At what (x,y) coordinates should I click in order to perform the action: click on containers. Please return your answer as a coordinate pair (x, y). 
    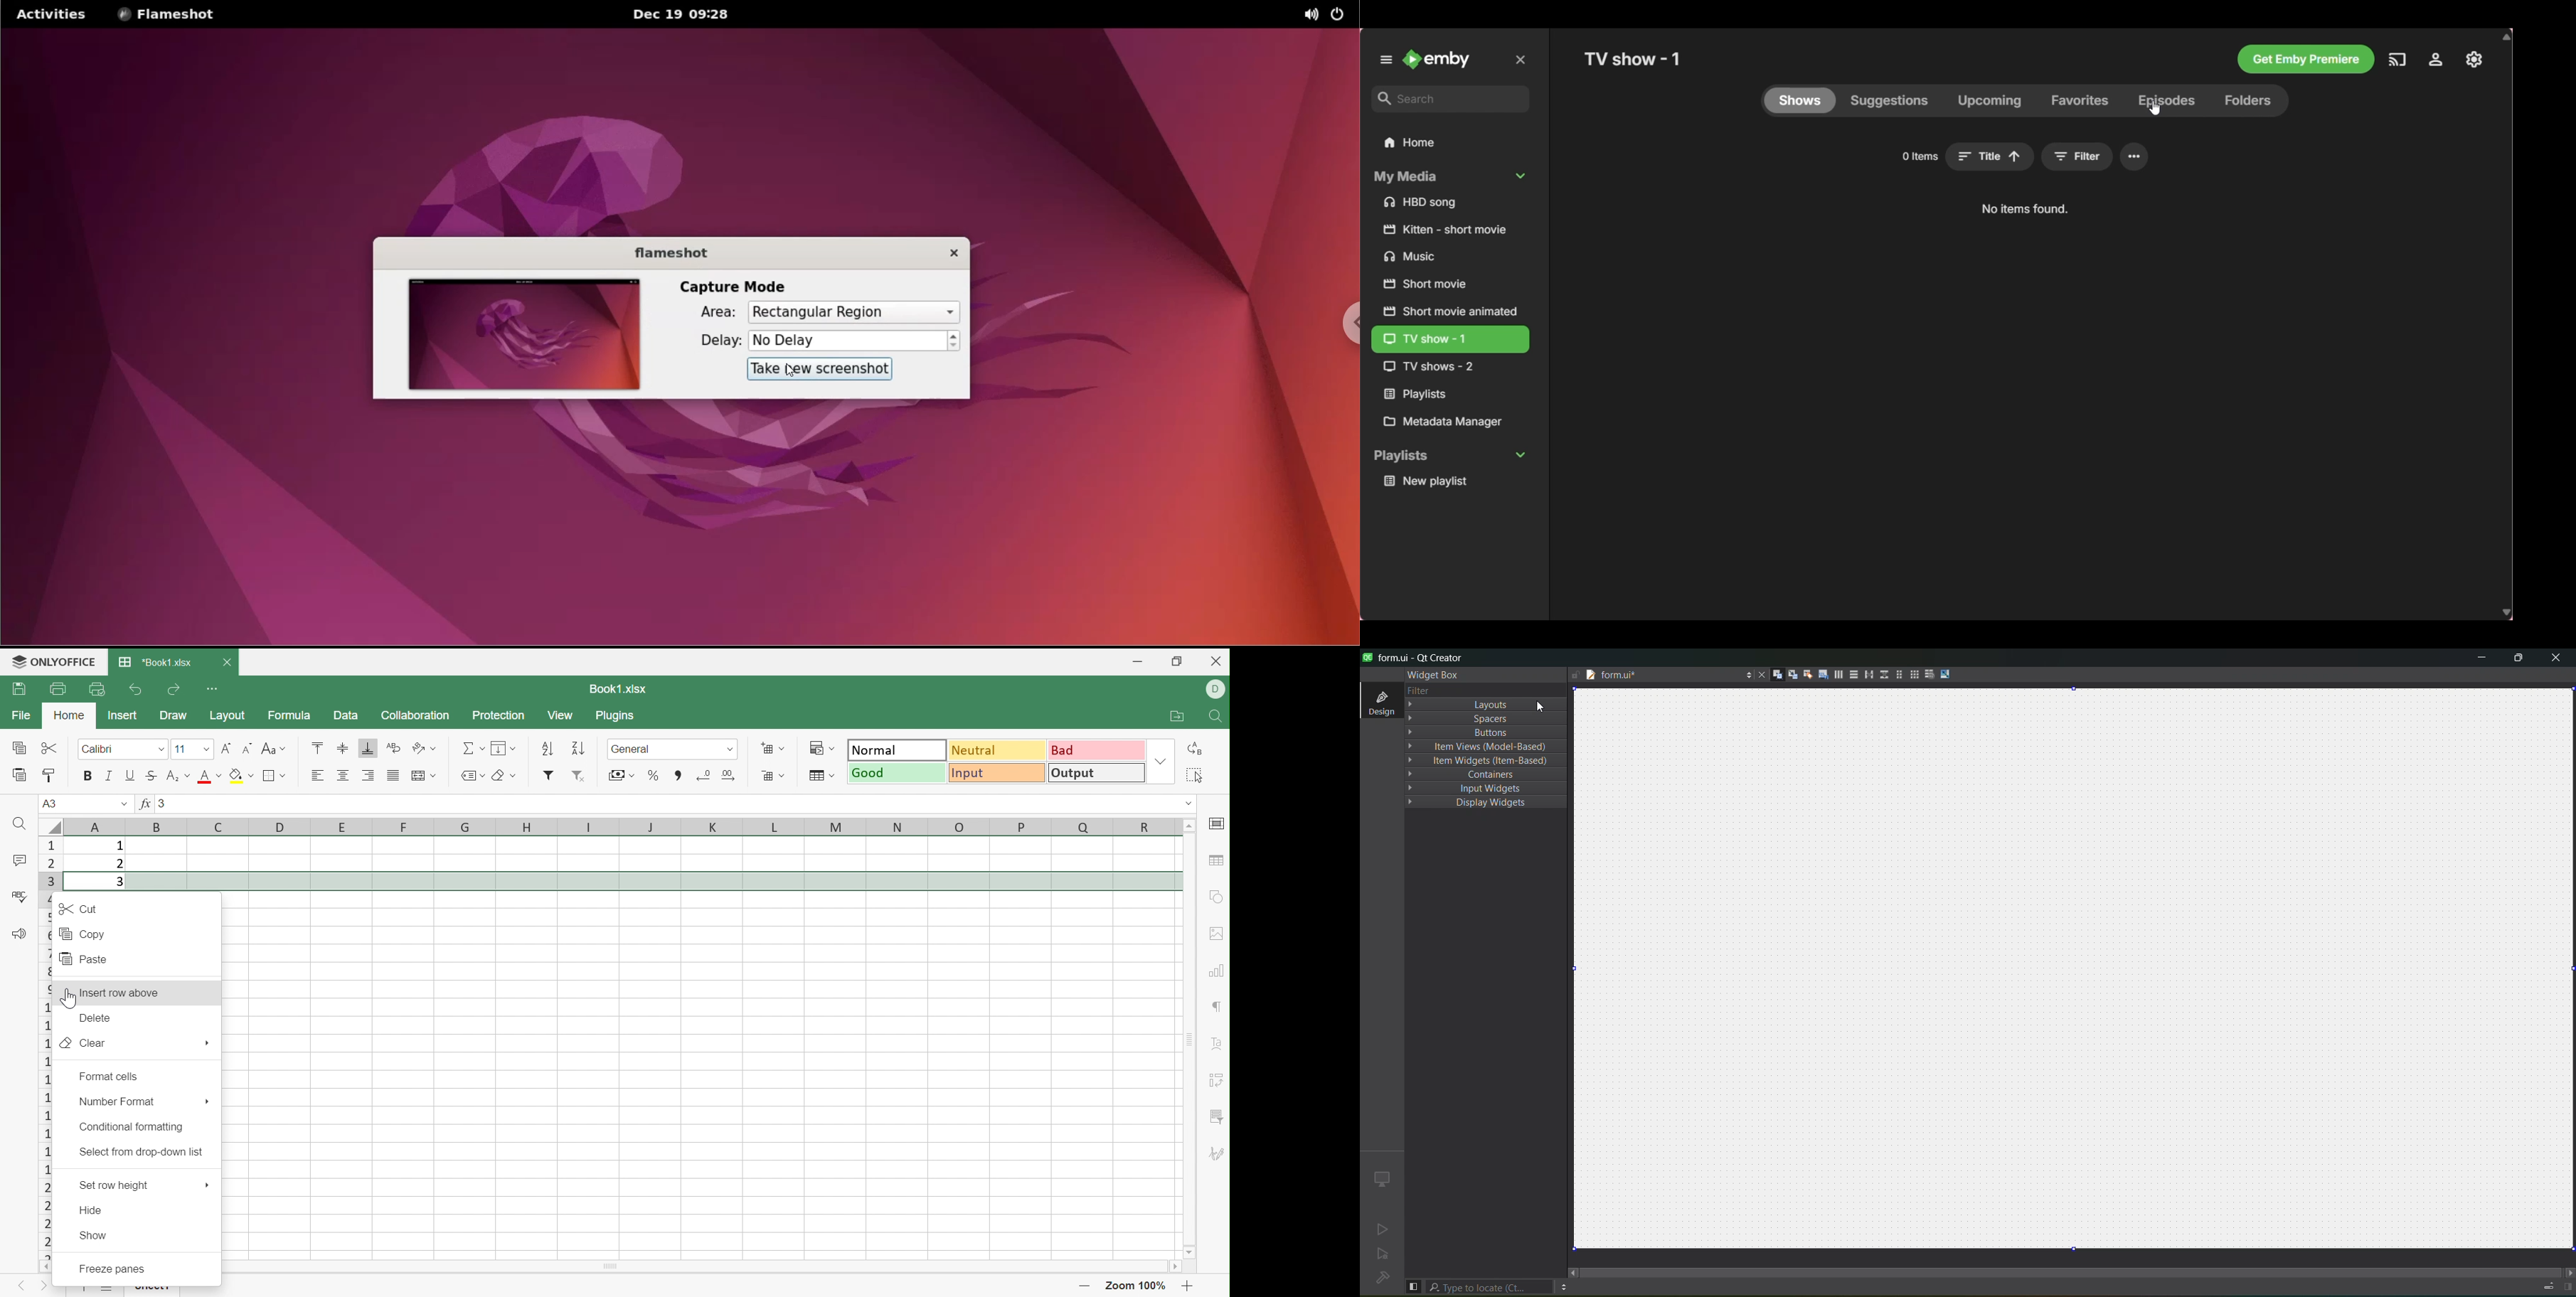
    Looking at the image, I should click on (1488, 774).